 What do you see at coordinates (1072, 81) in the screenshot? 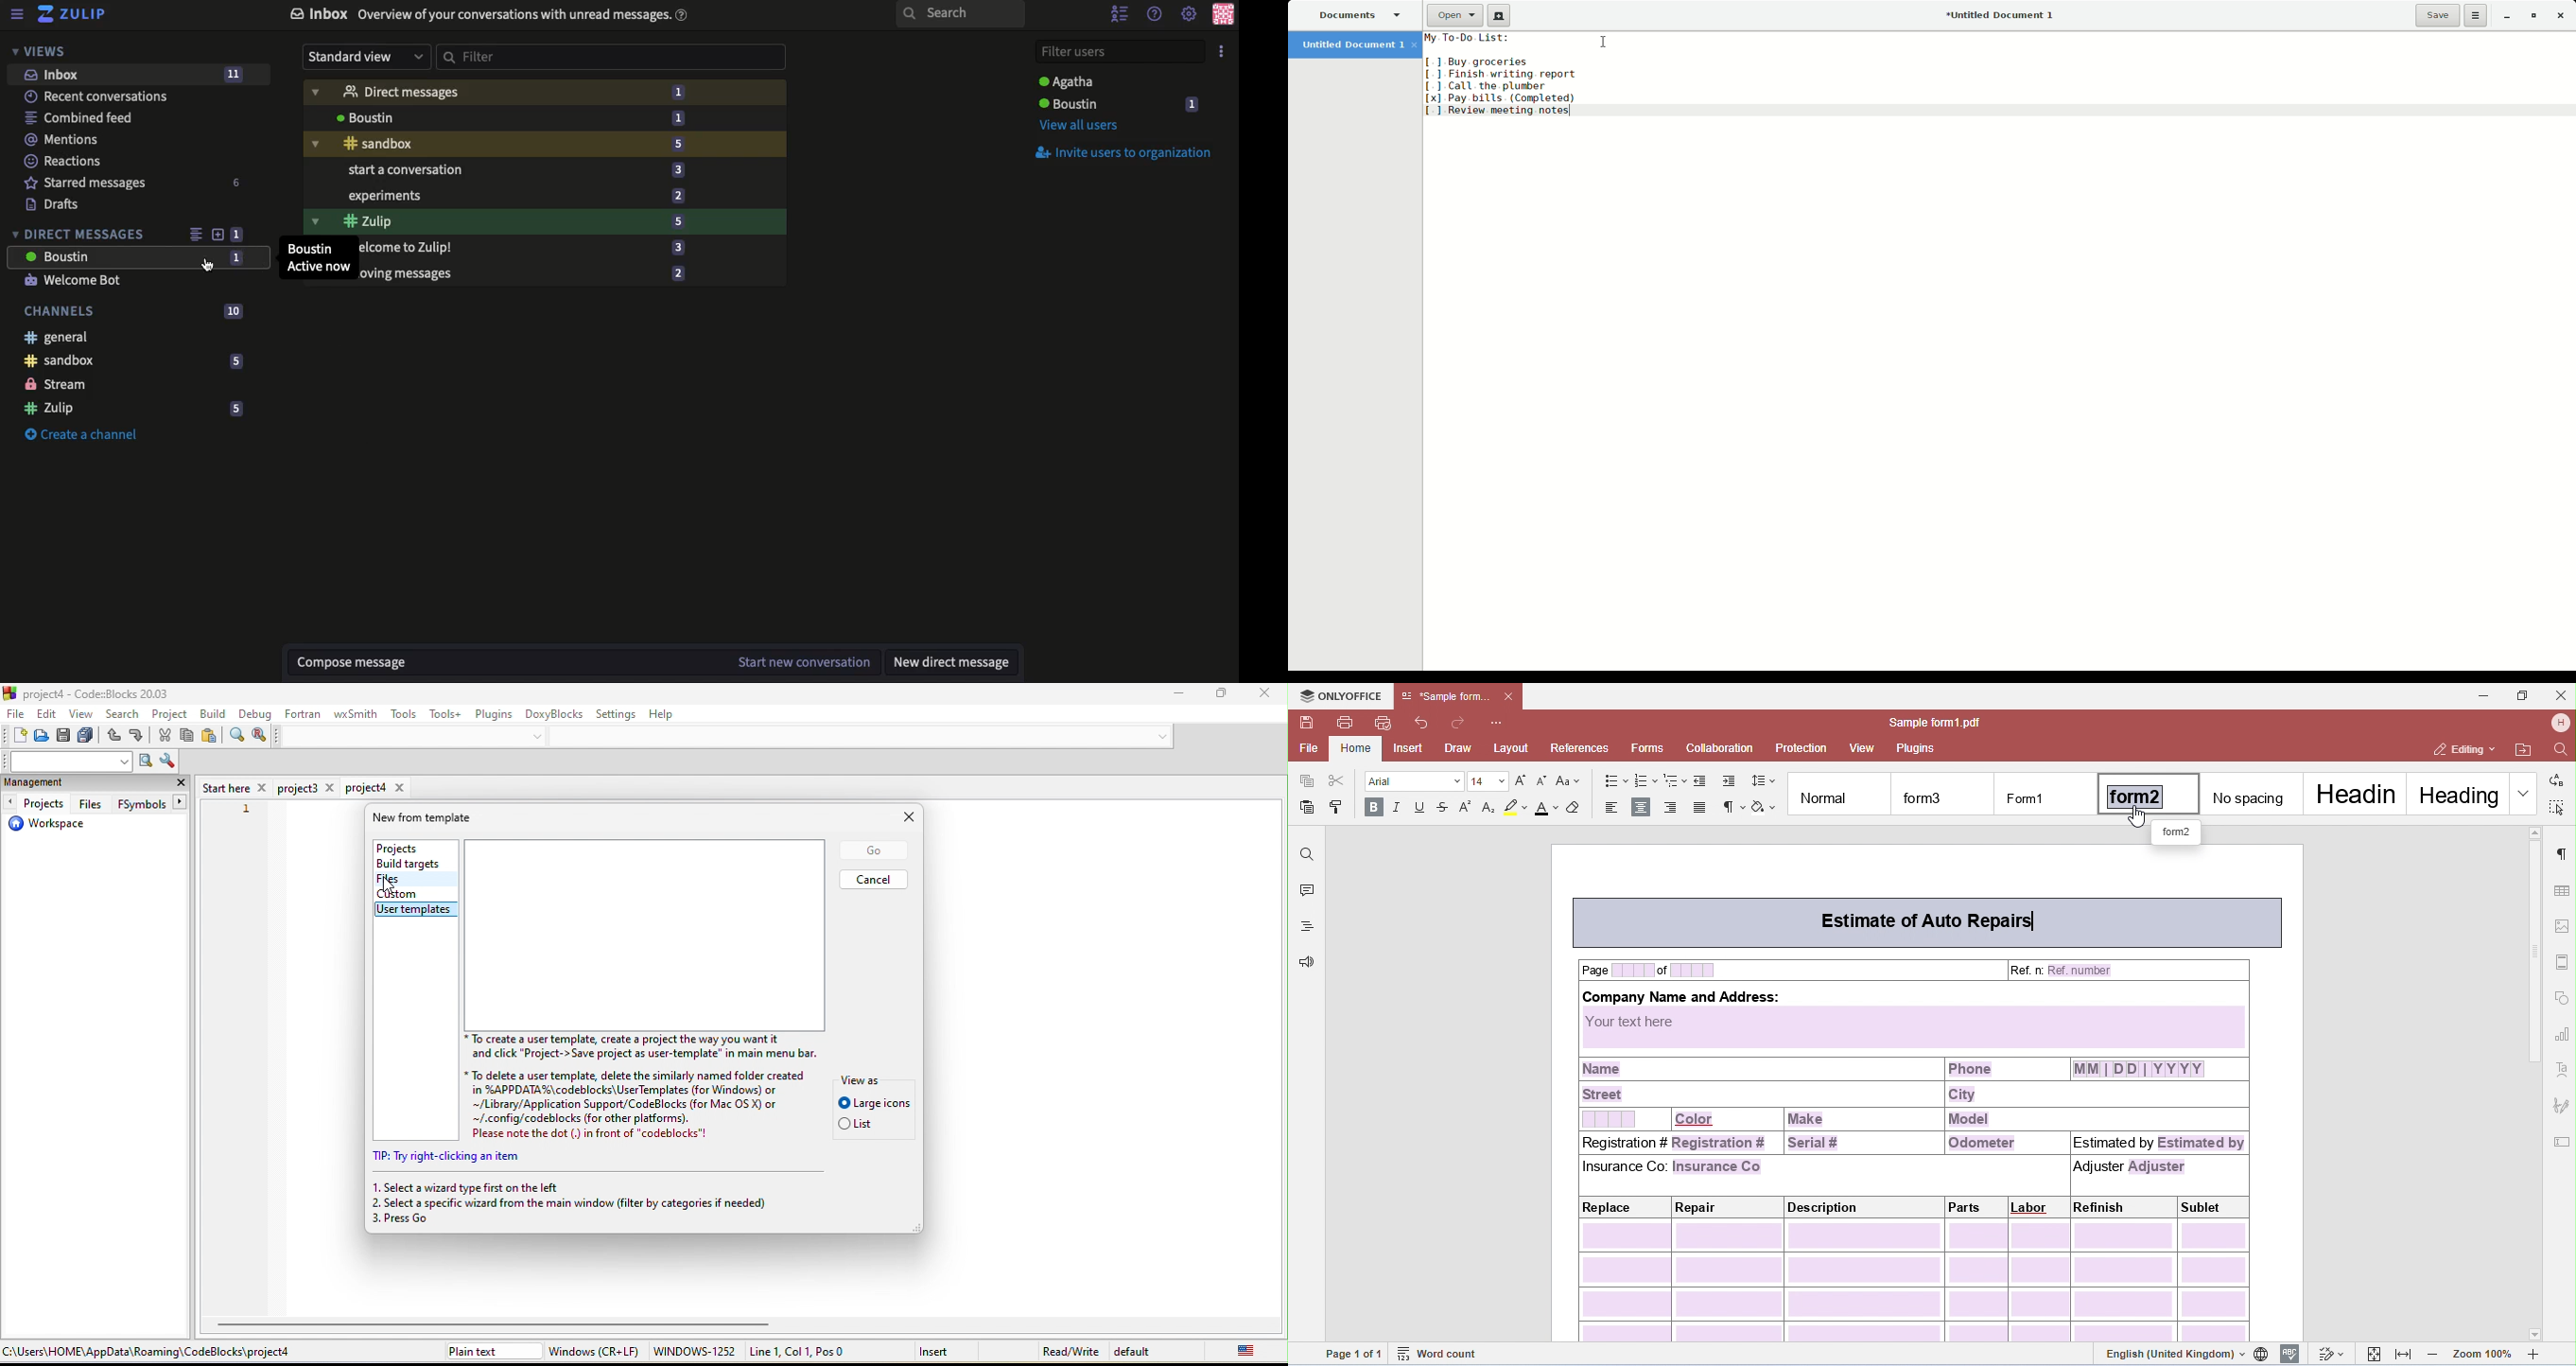
I see `User 1` at bounding box center [1072, 81].